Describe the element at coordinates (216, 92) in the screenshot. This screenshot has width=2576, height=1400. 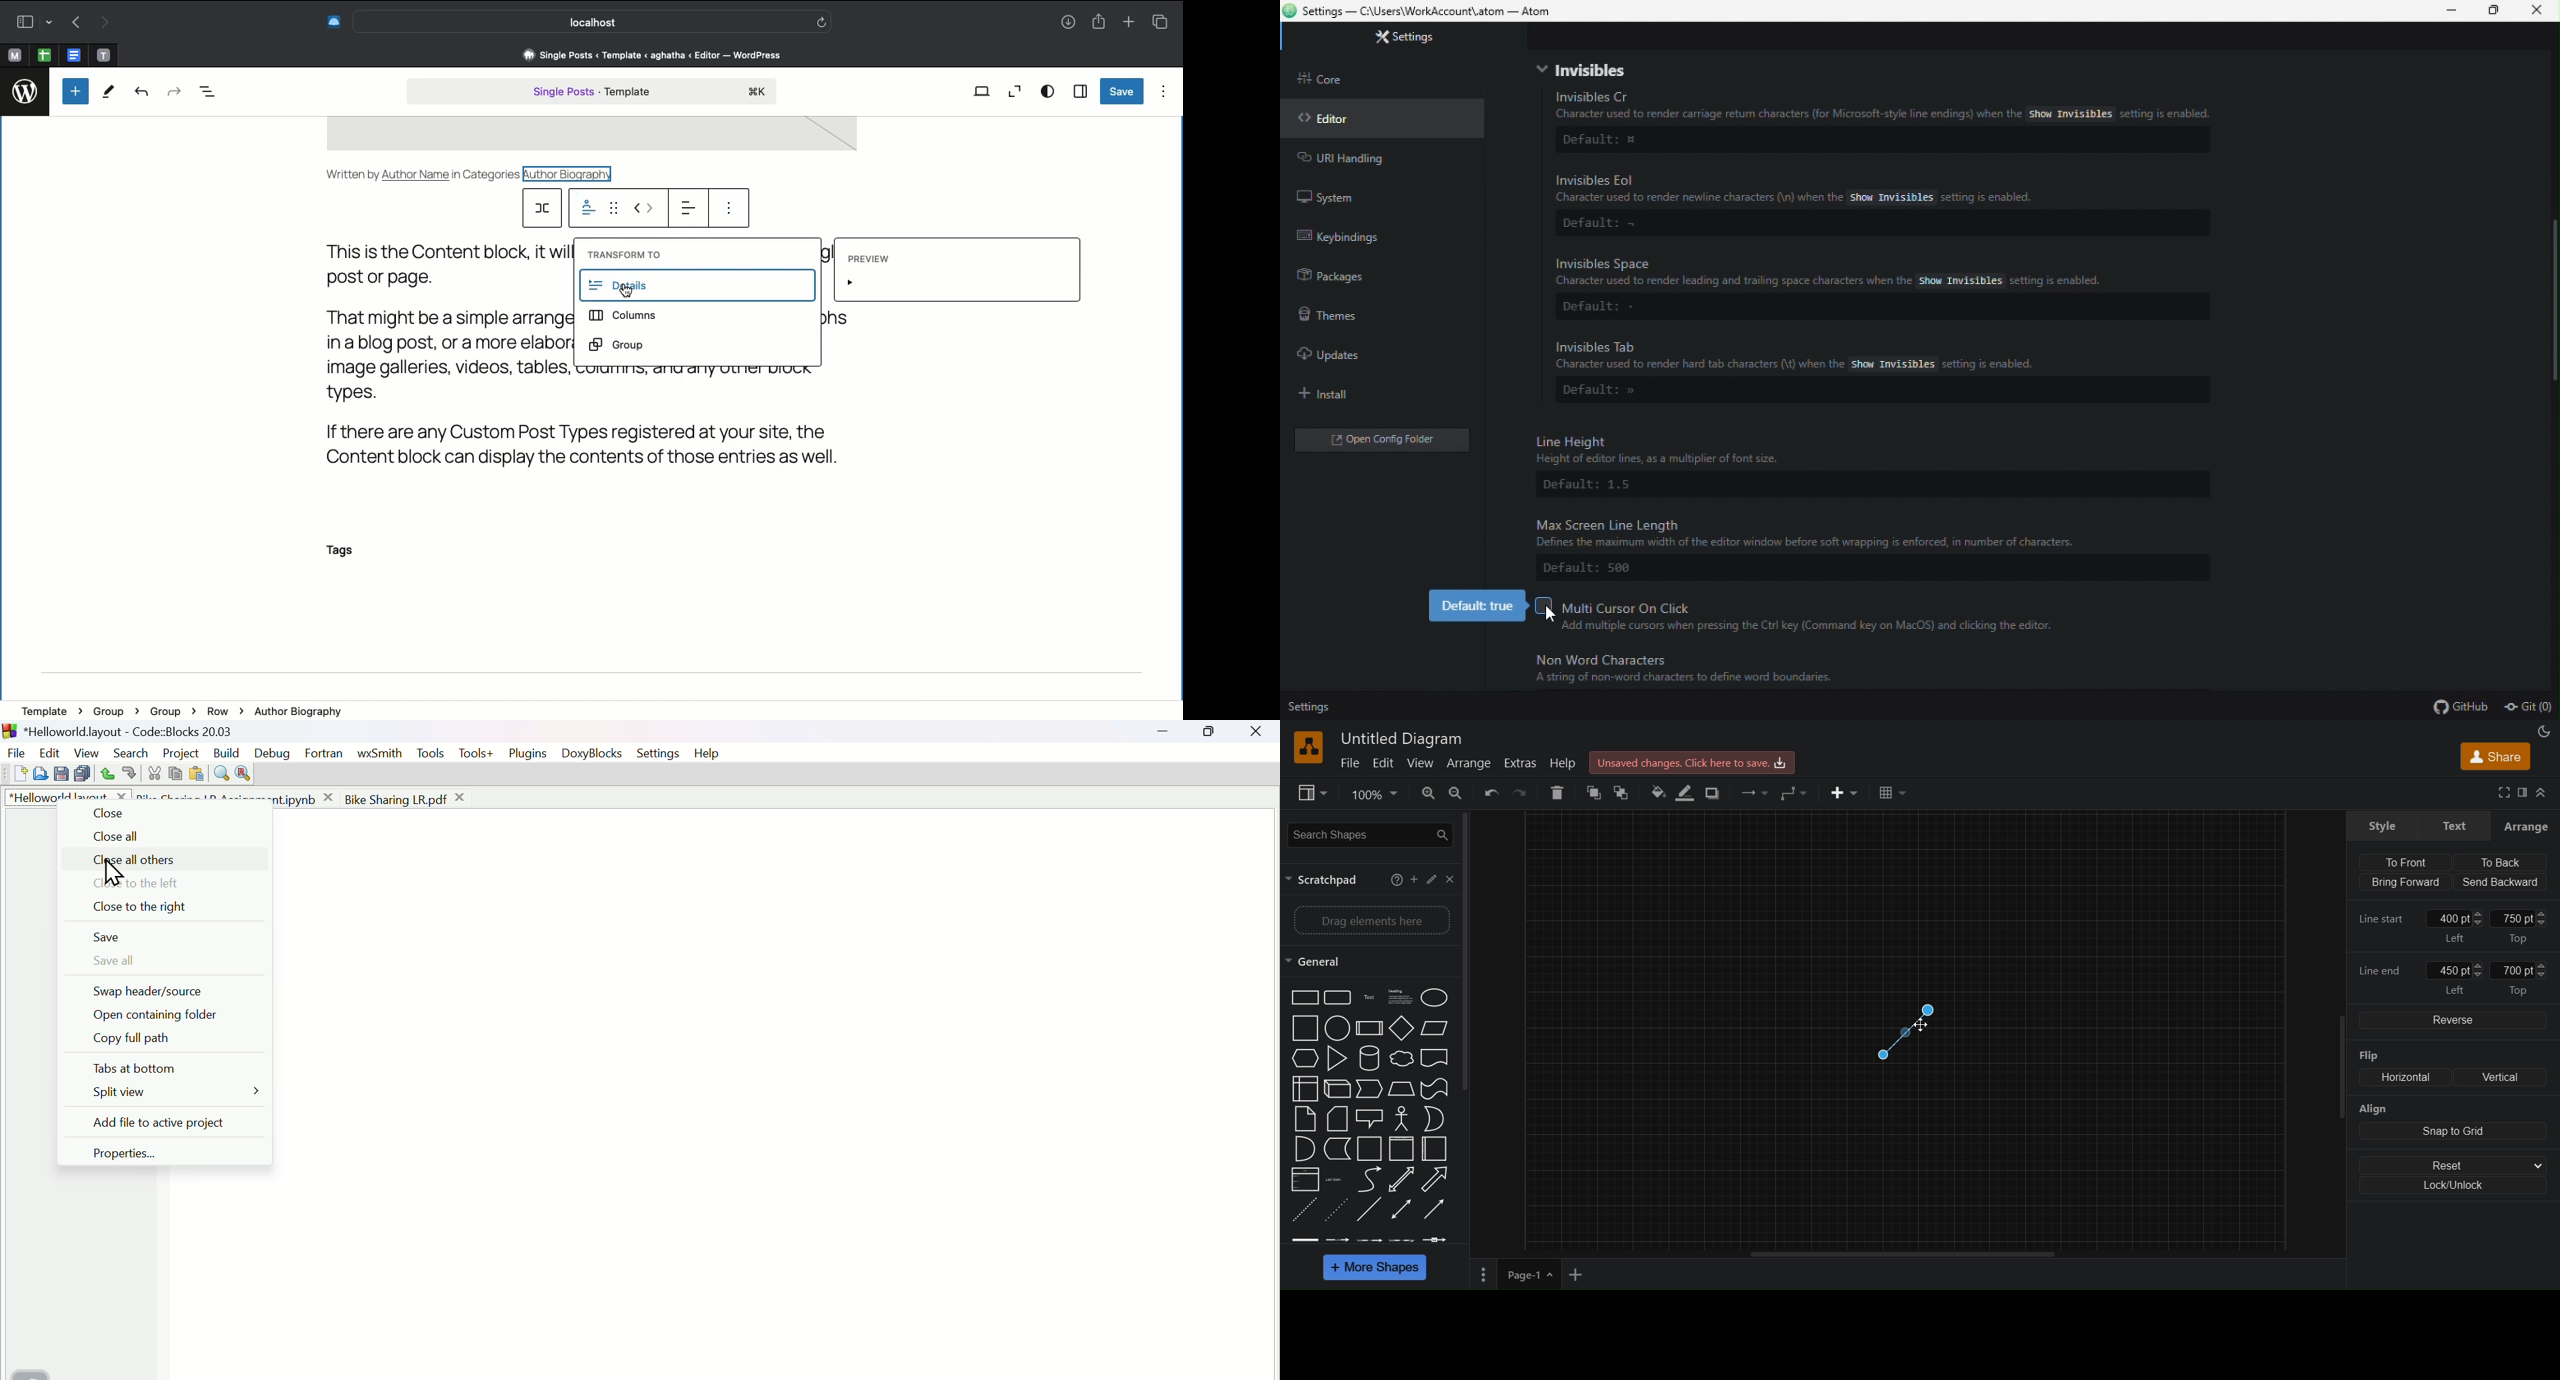
I see `Document overview` at that location.